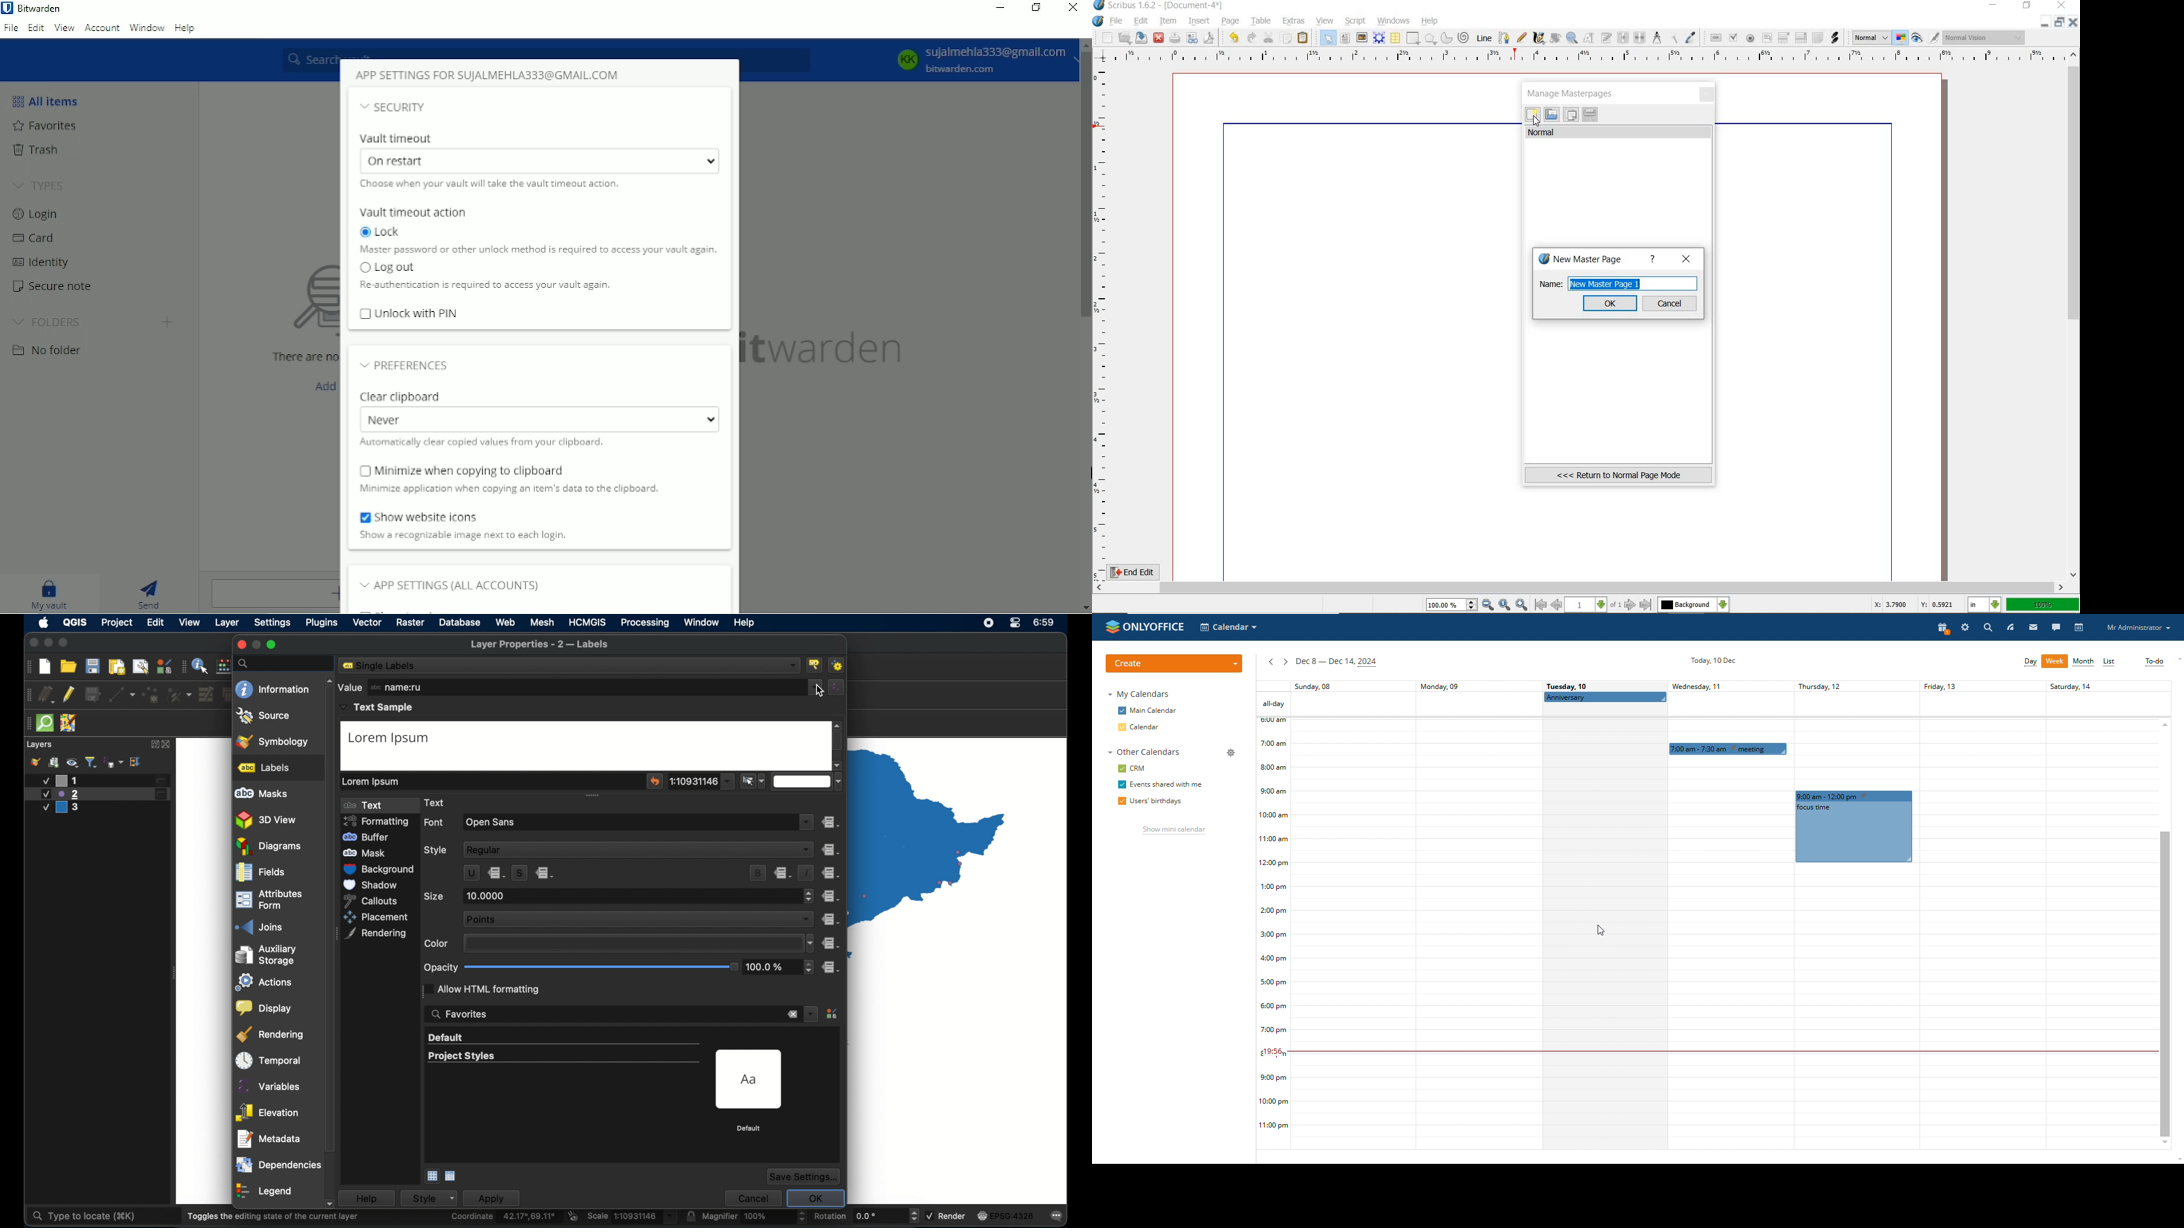 The image size is (2184, 1232). Describe the element at coordinates (463, 536) in the screenshot. I see `Show a recognizable image next to each login.` at that location.